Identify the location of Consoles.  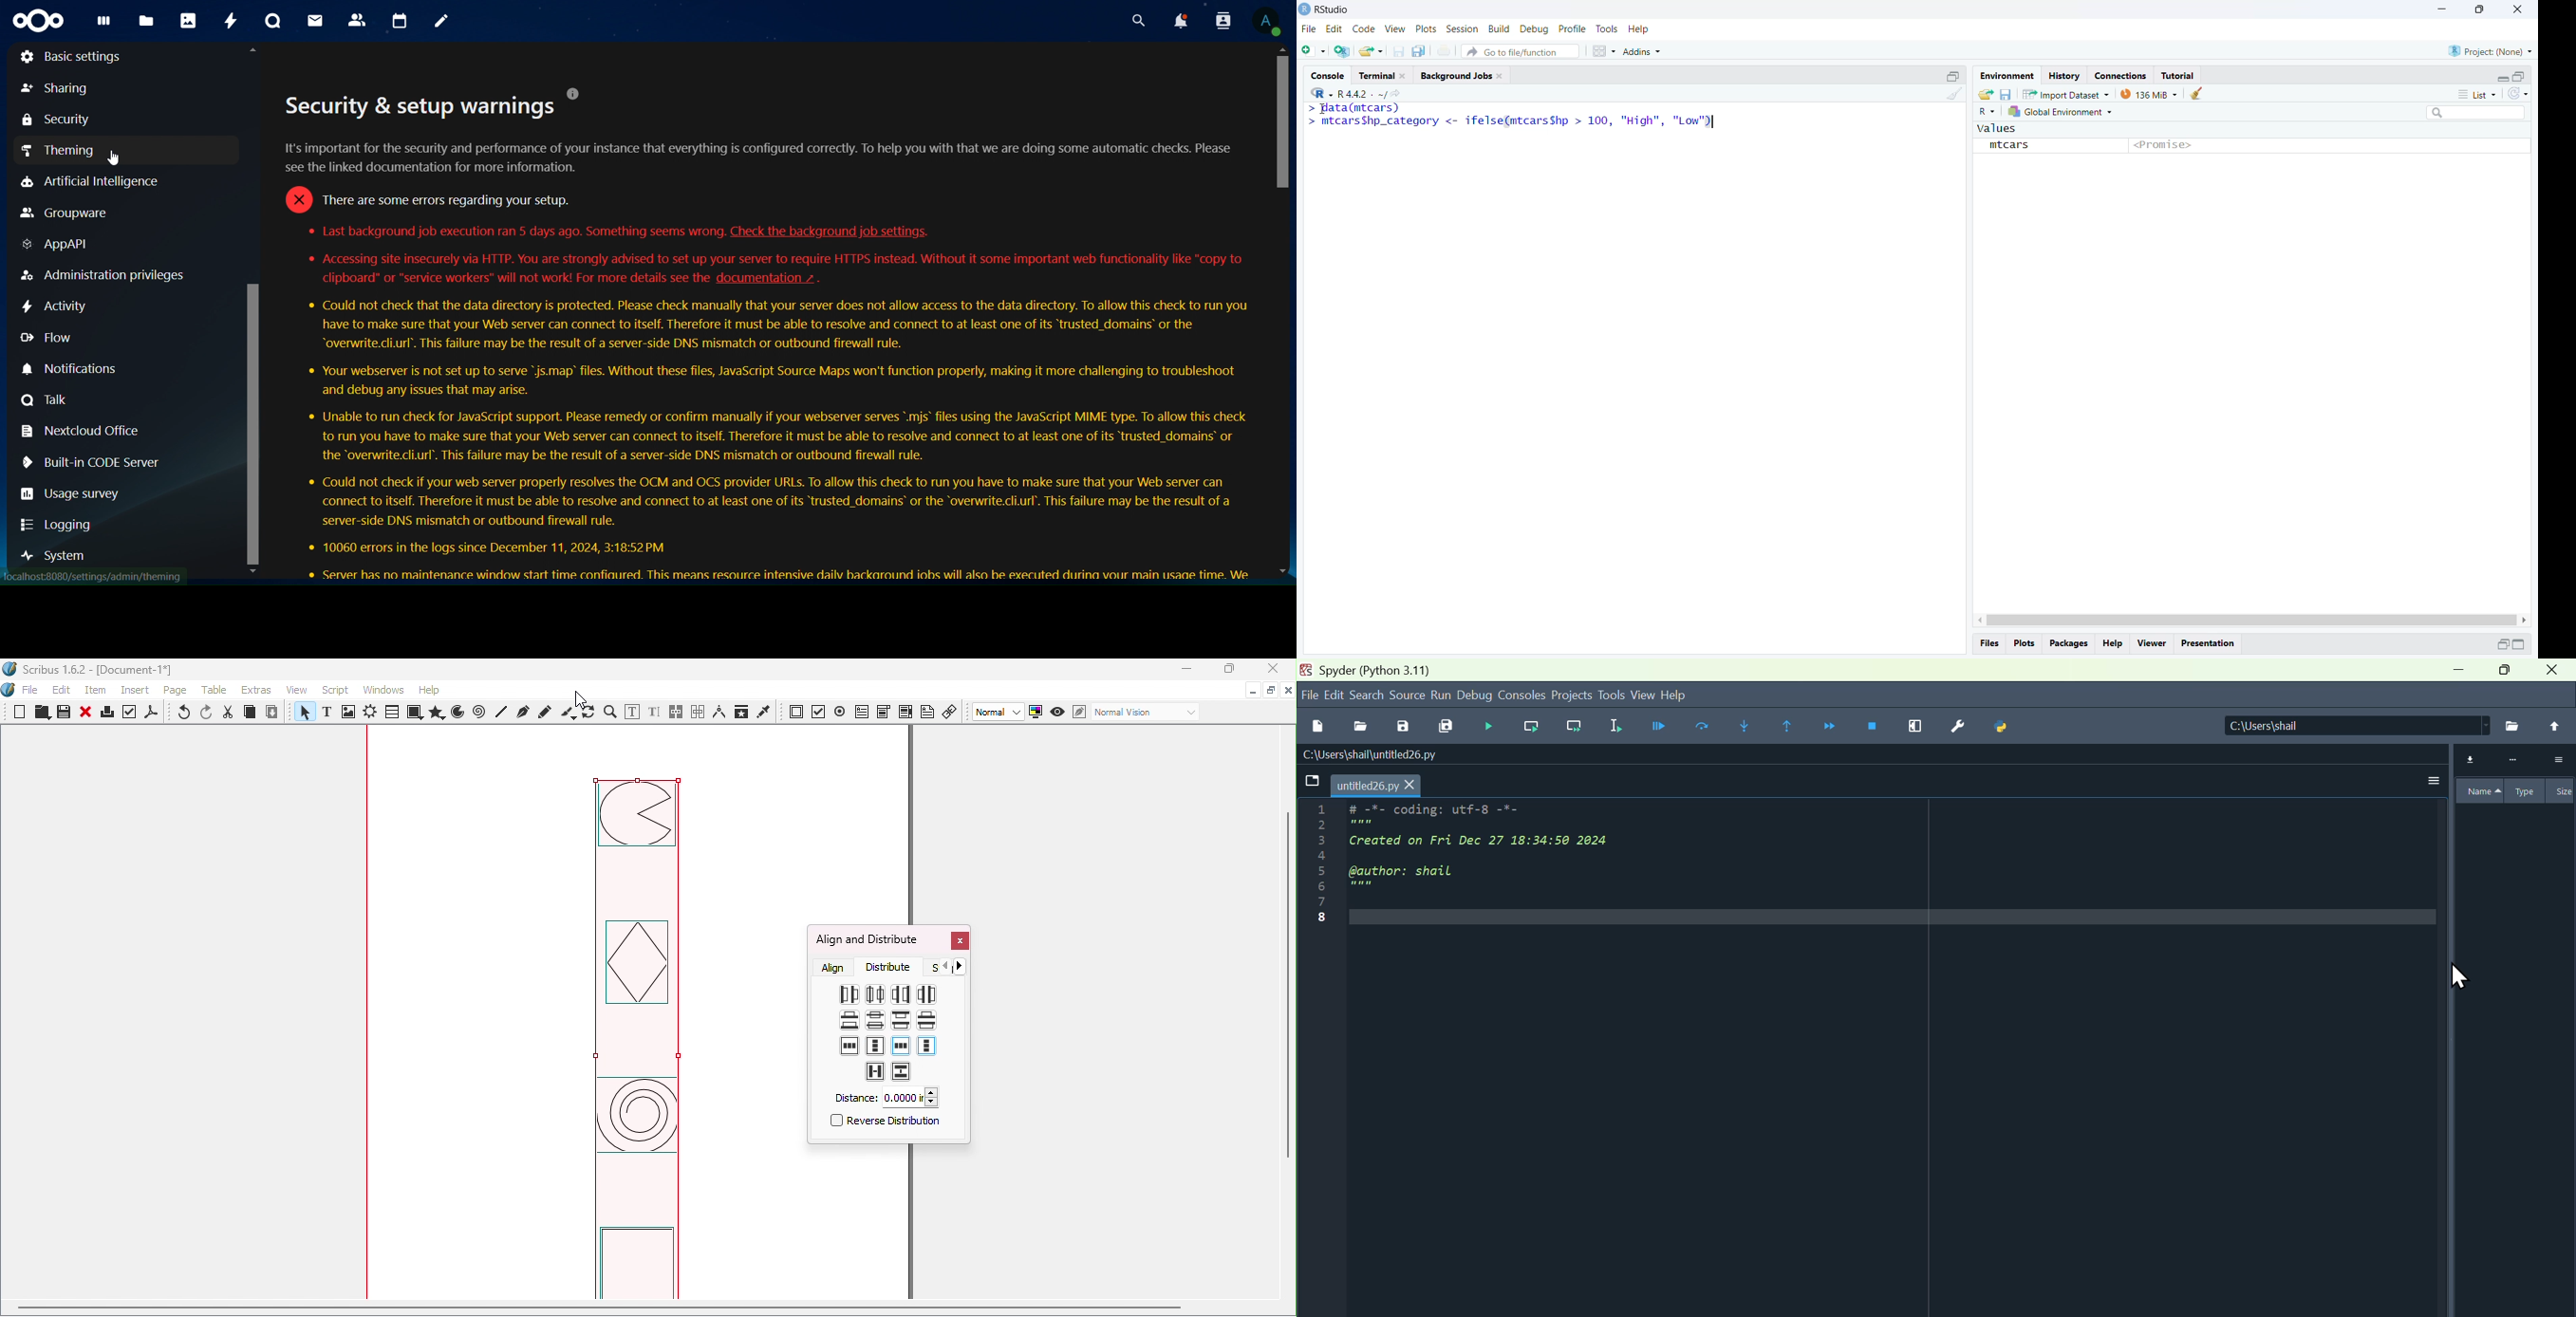
(1523, 694).